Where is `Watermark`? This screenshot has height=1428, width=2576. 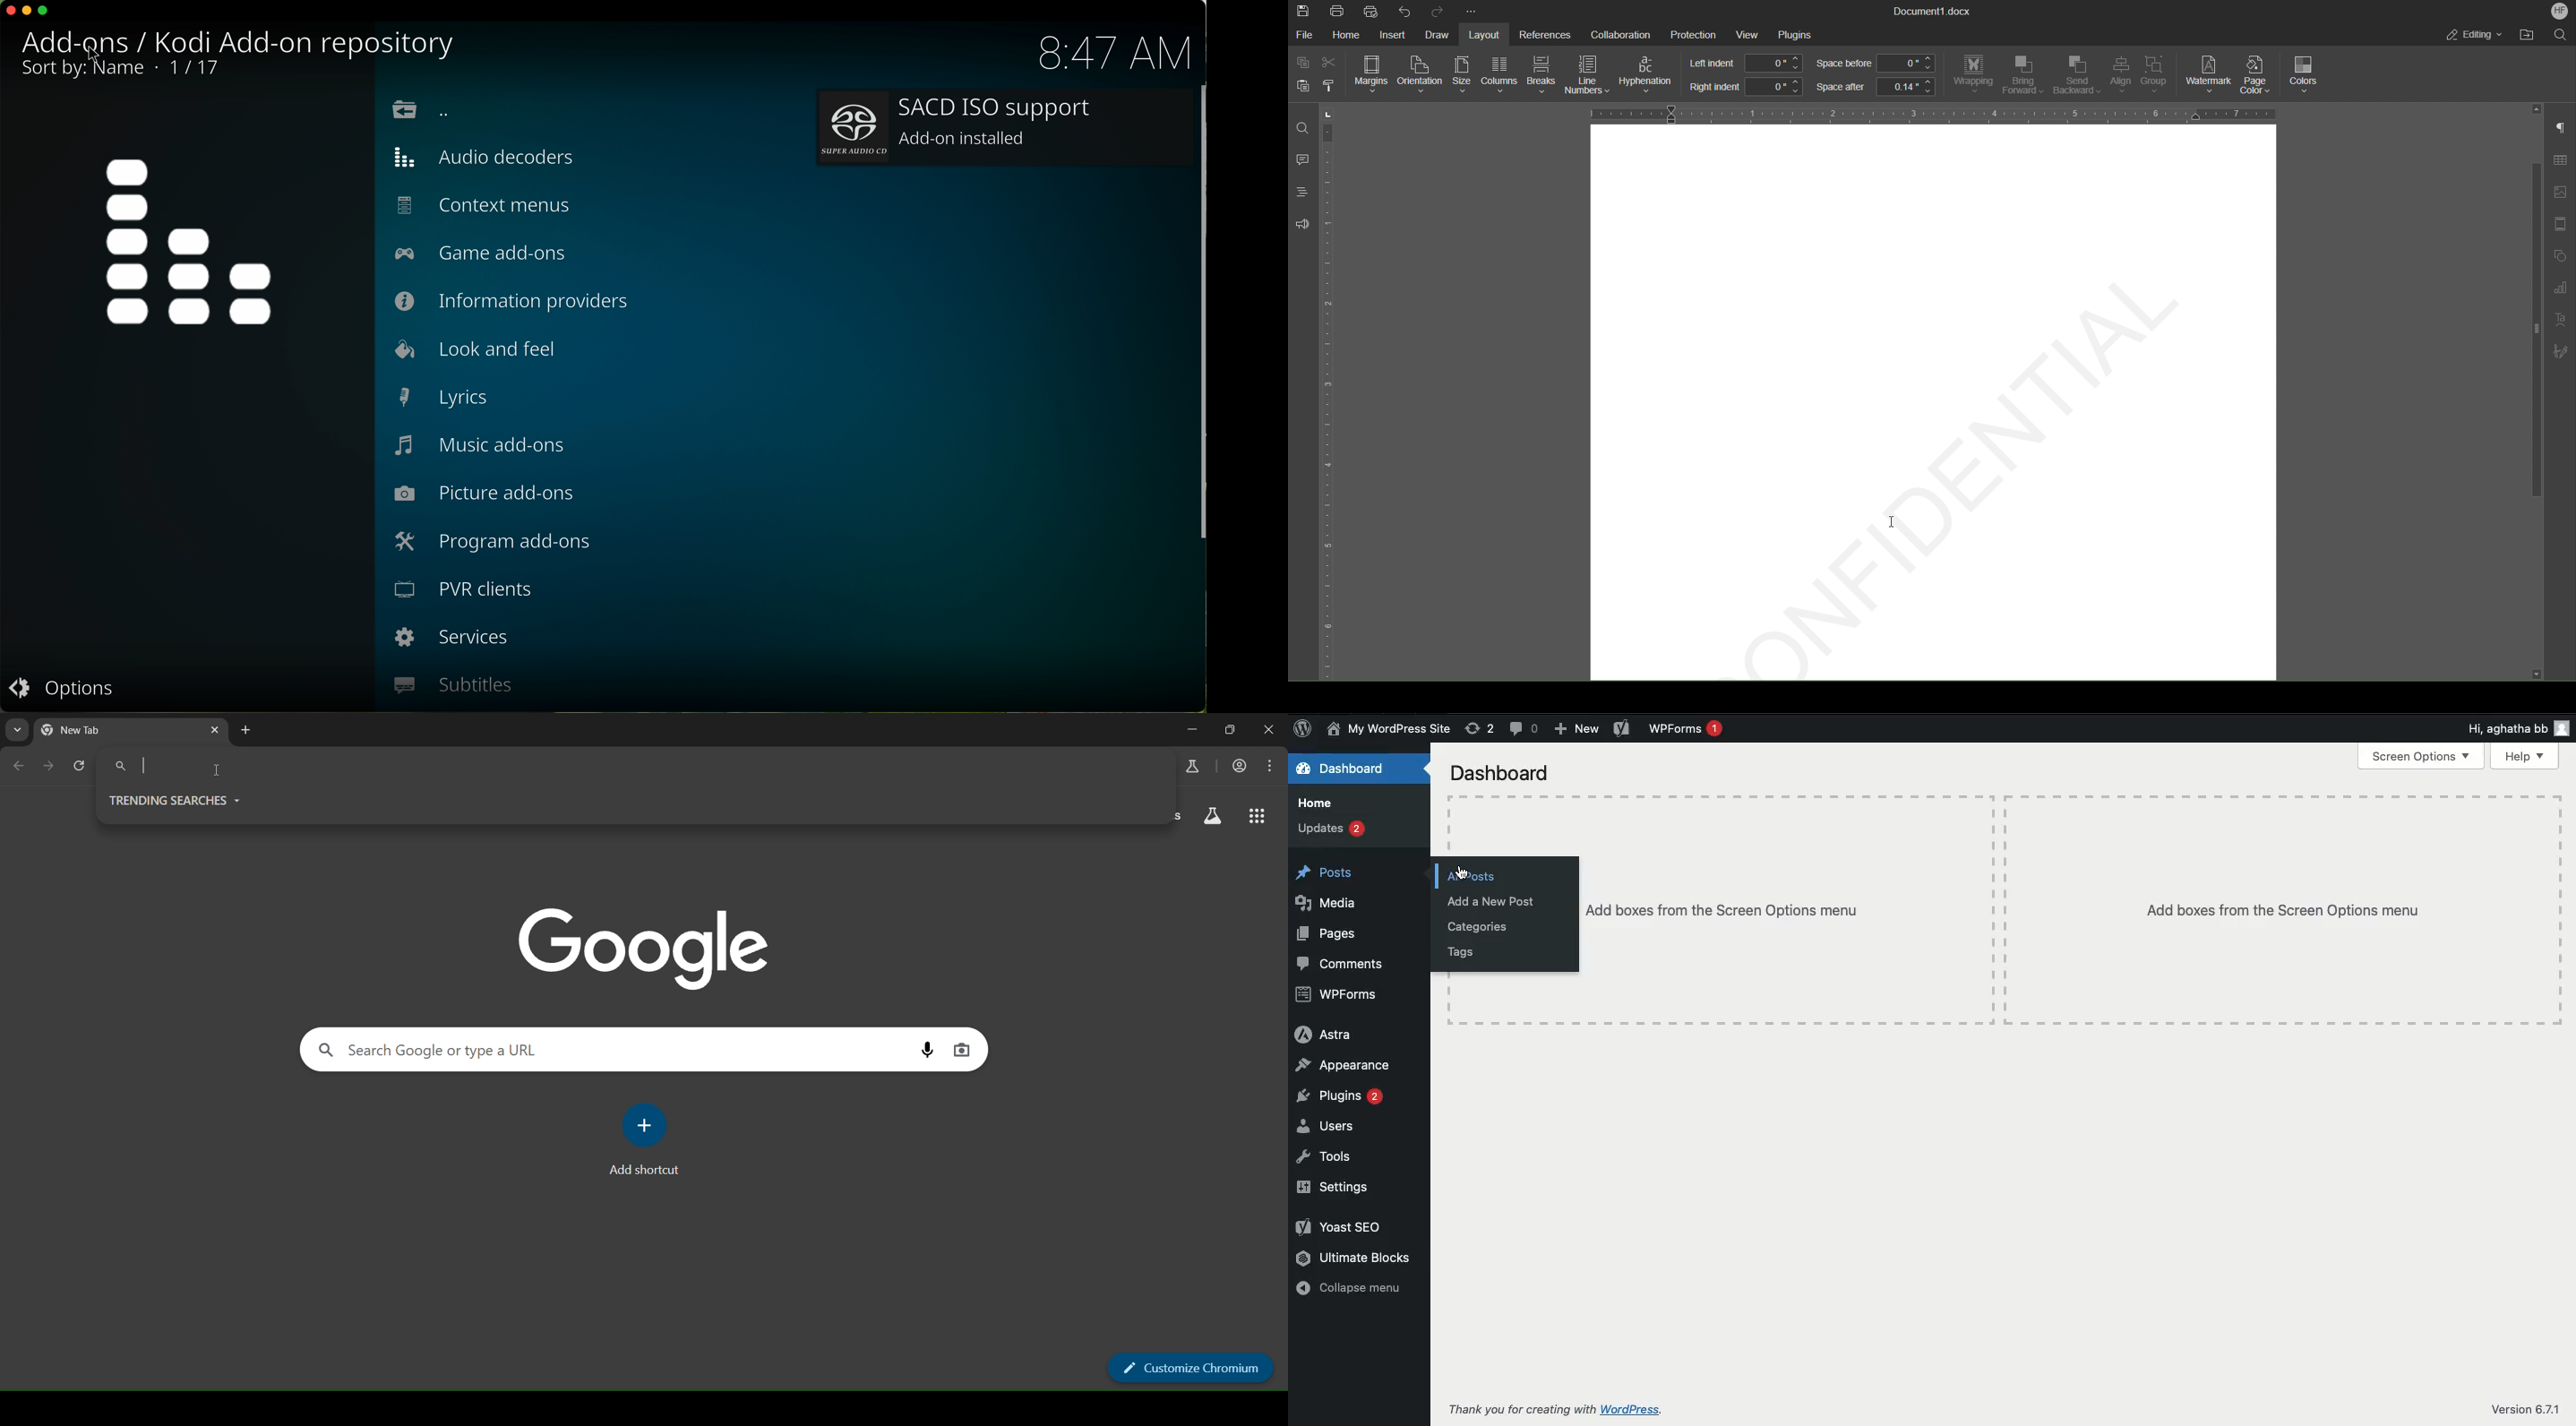 Watermark is located at coordinates (2209, 75).